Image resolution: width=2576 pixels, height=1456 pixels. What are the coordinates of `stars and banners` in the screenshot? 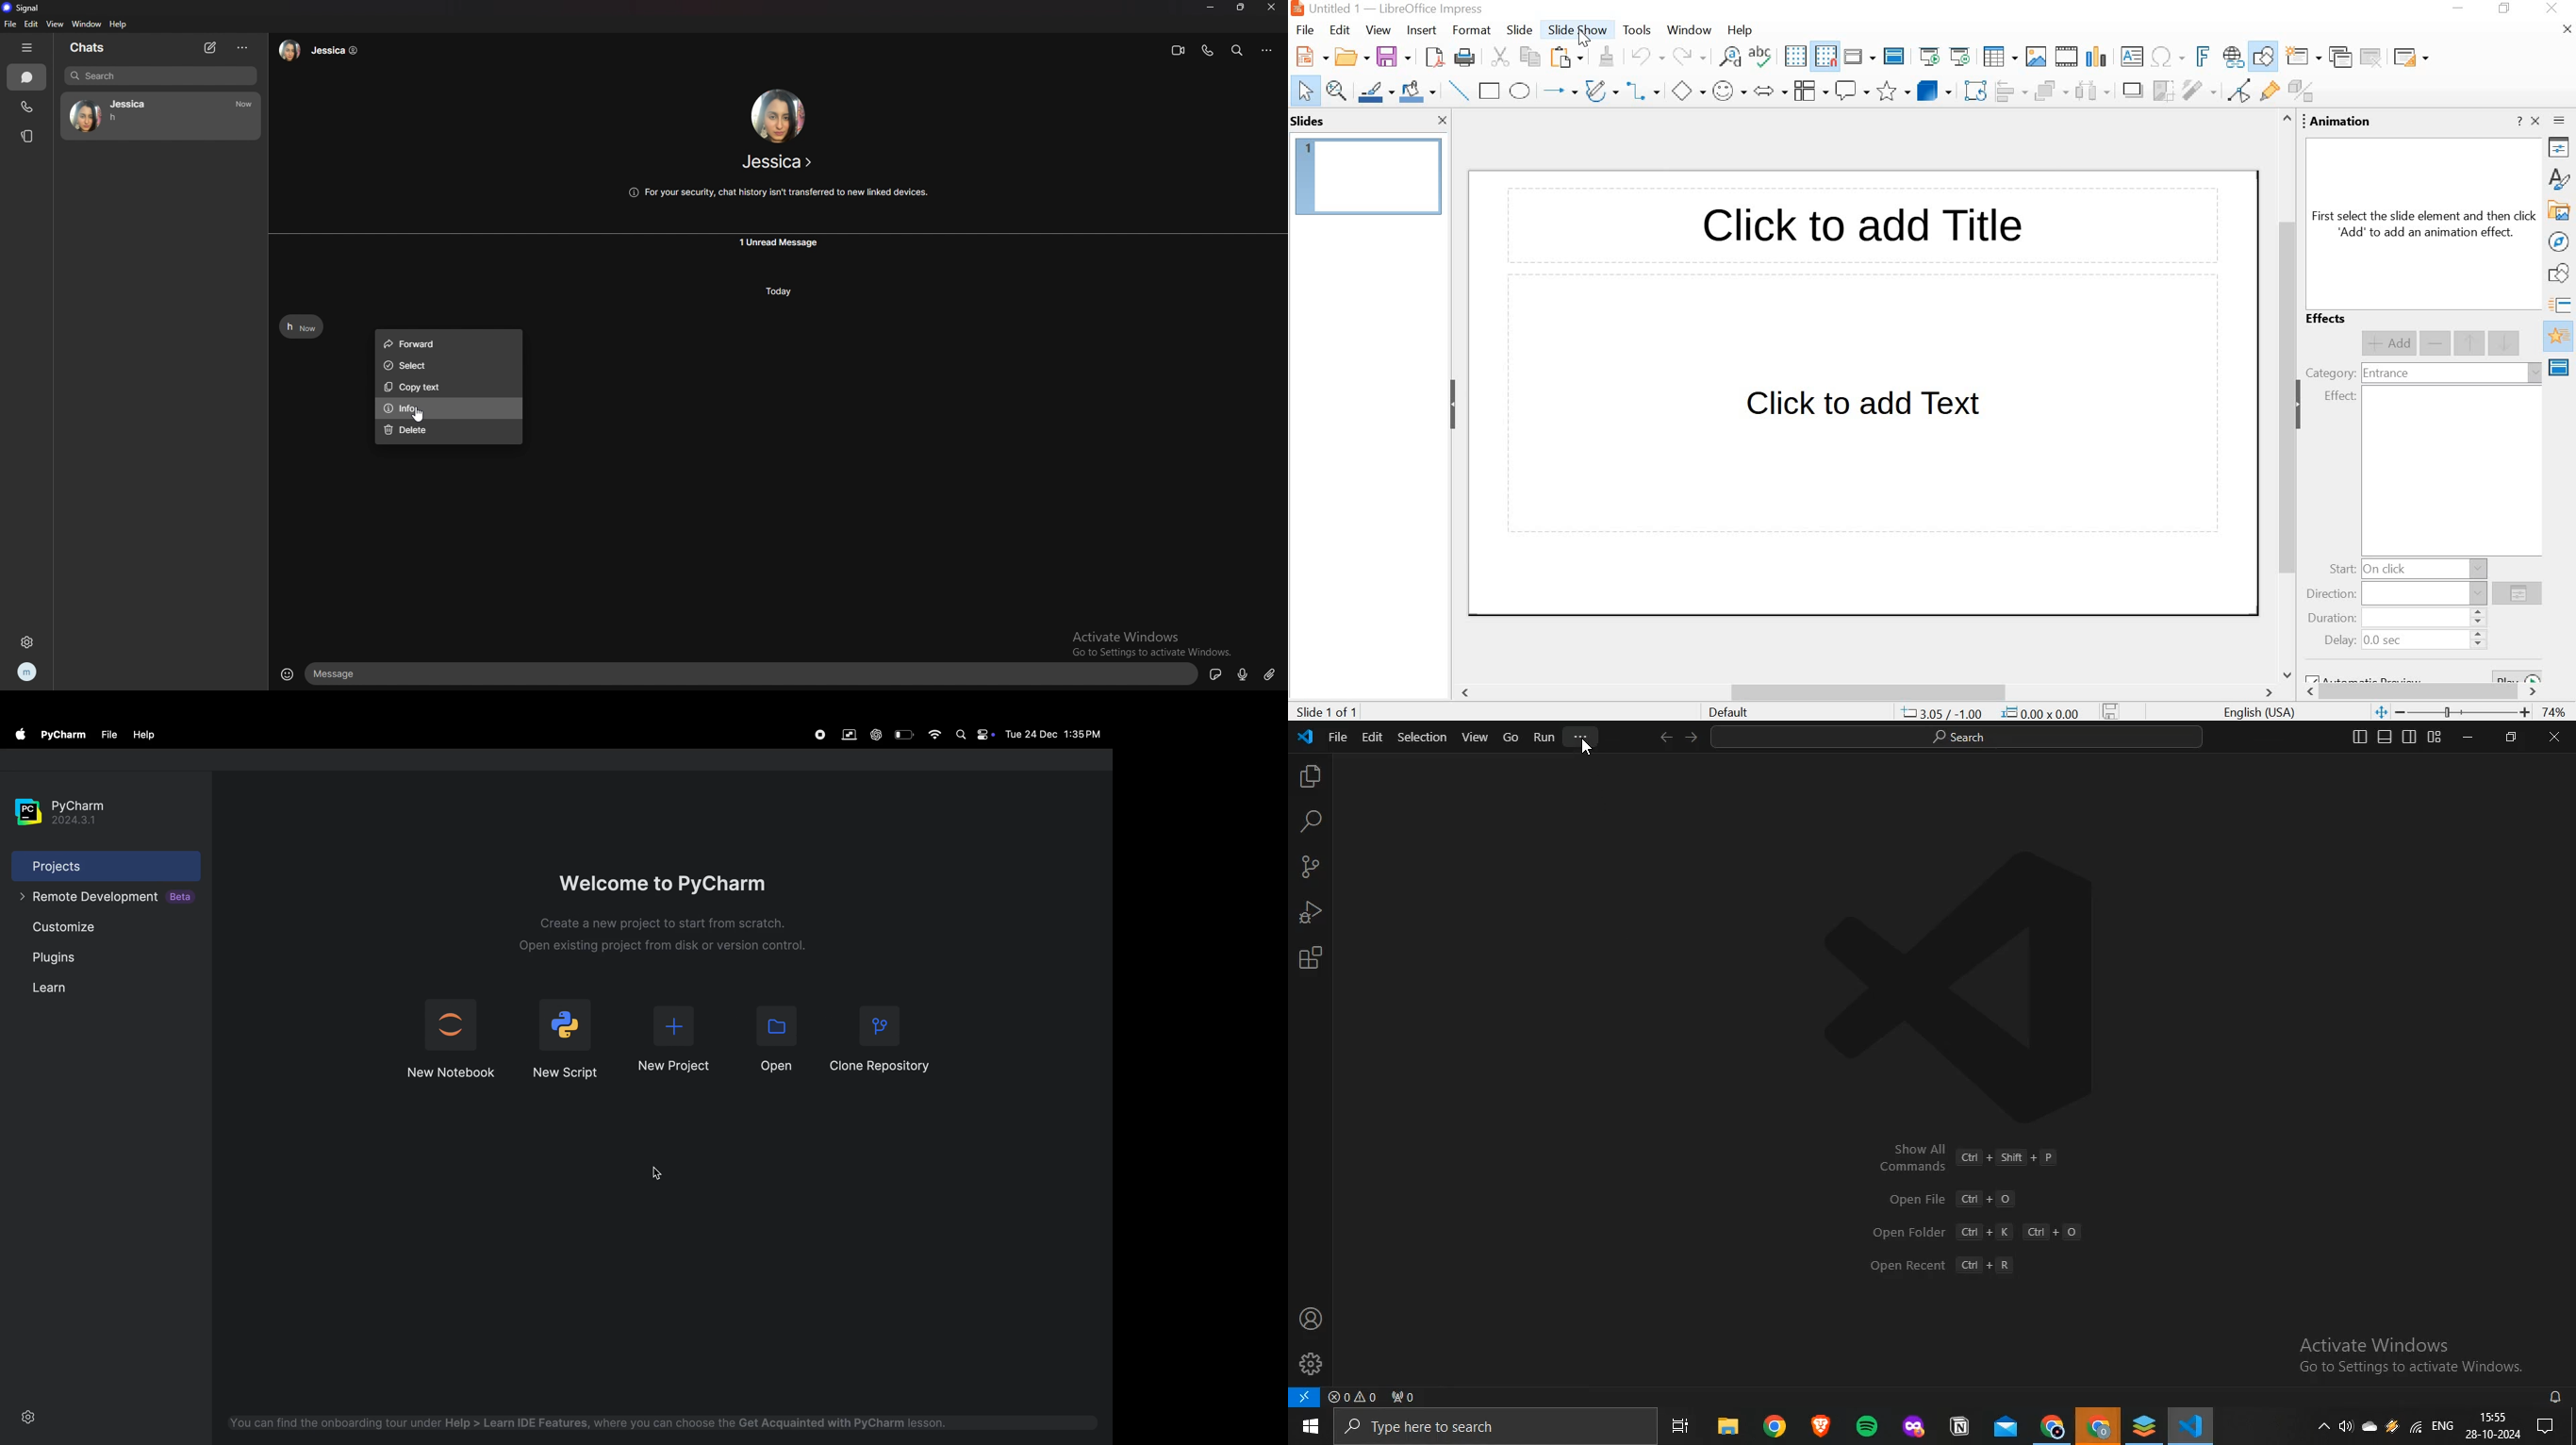 It's located at (1893, 92).